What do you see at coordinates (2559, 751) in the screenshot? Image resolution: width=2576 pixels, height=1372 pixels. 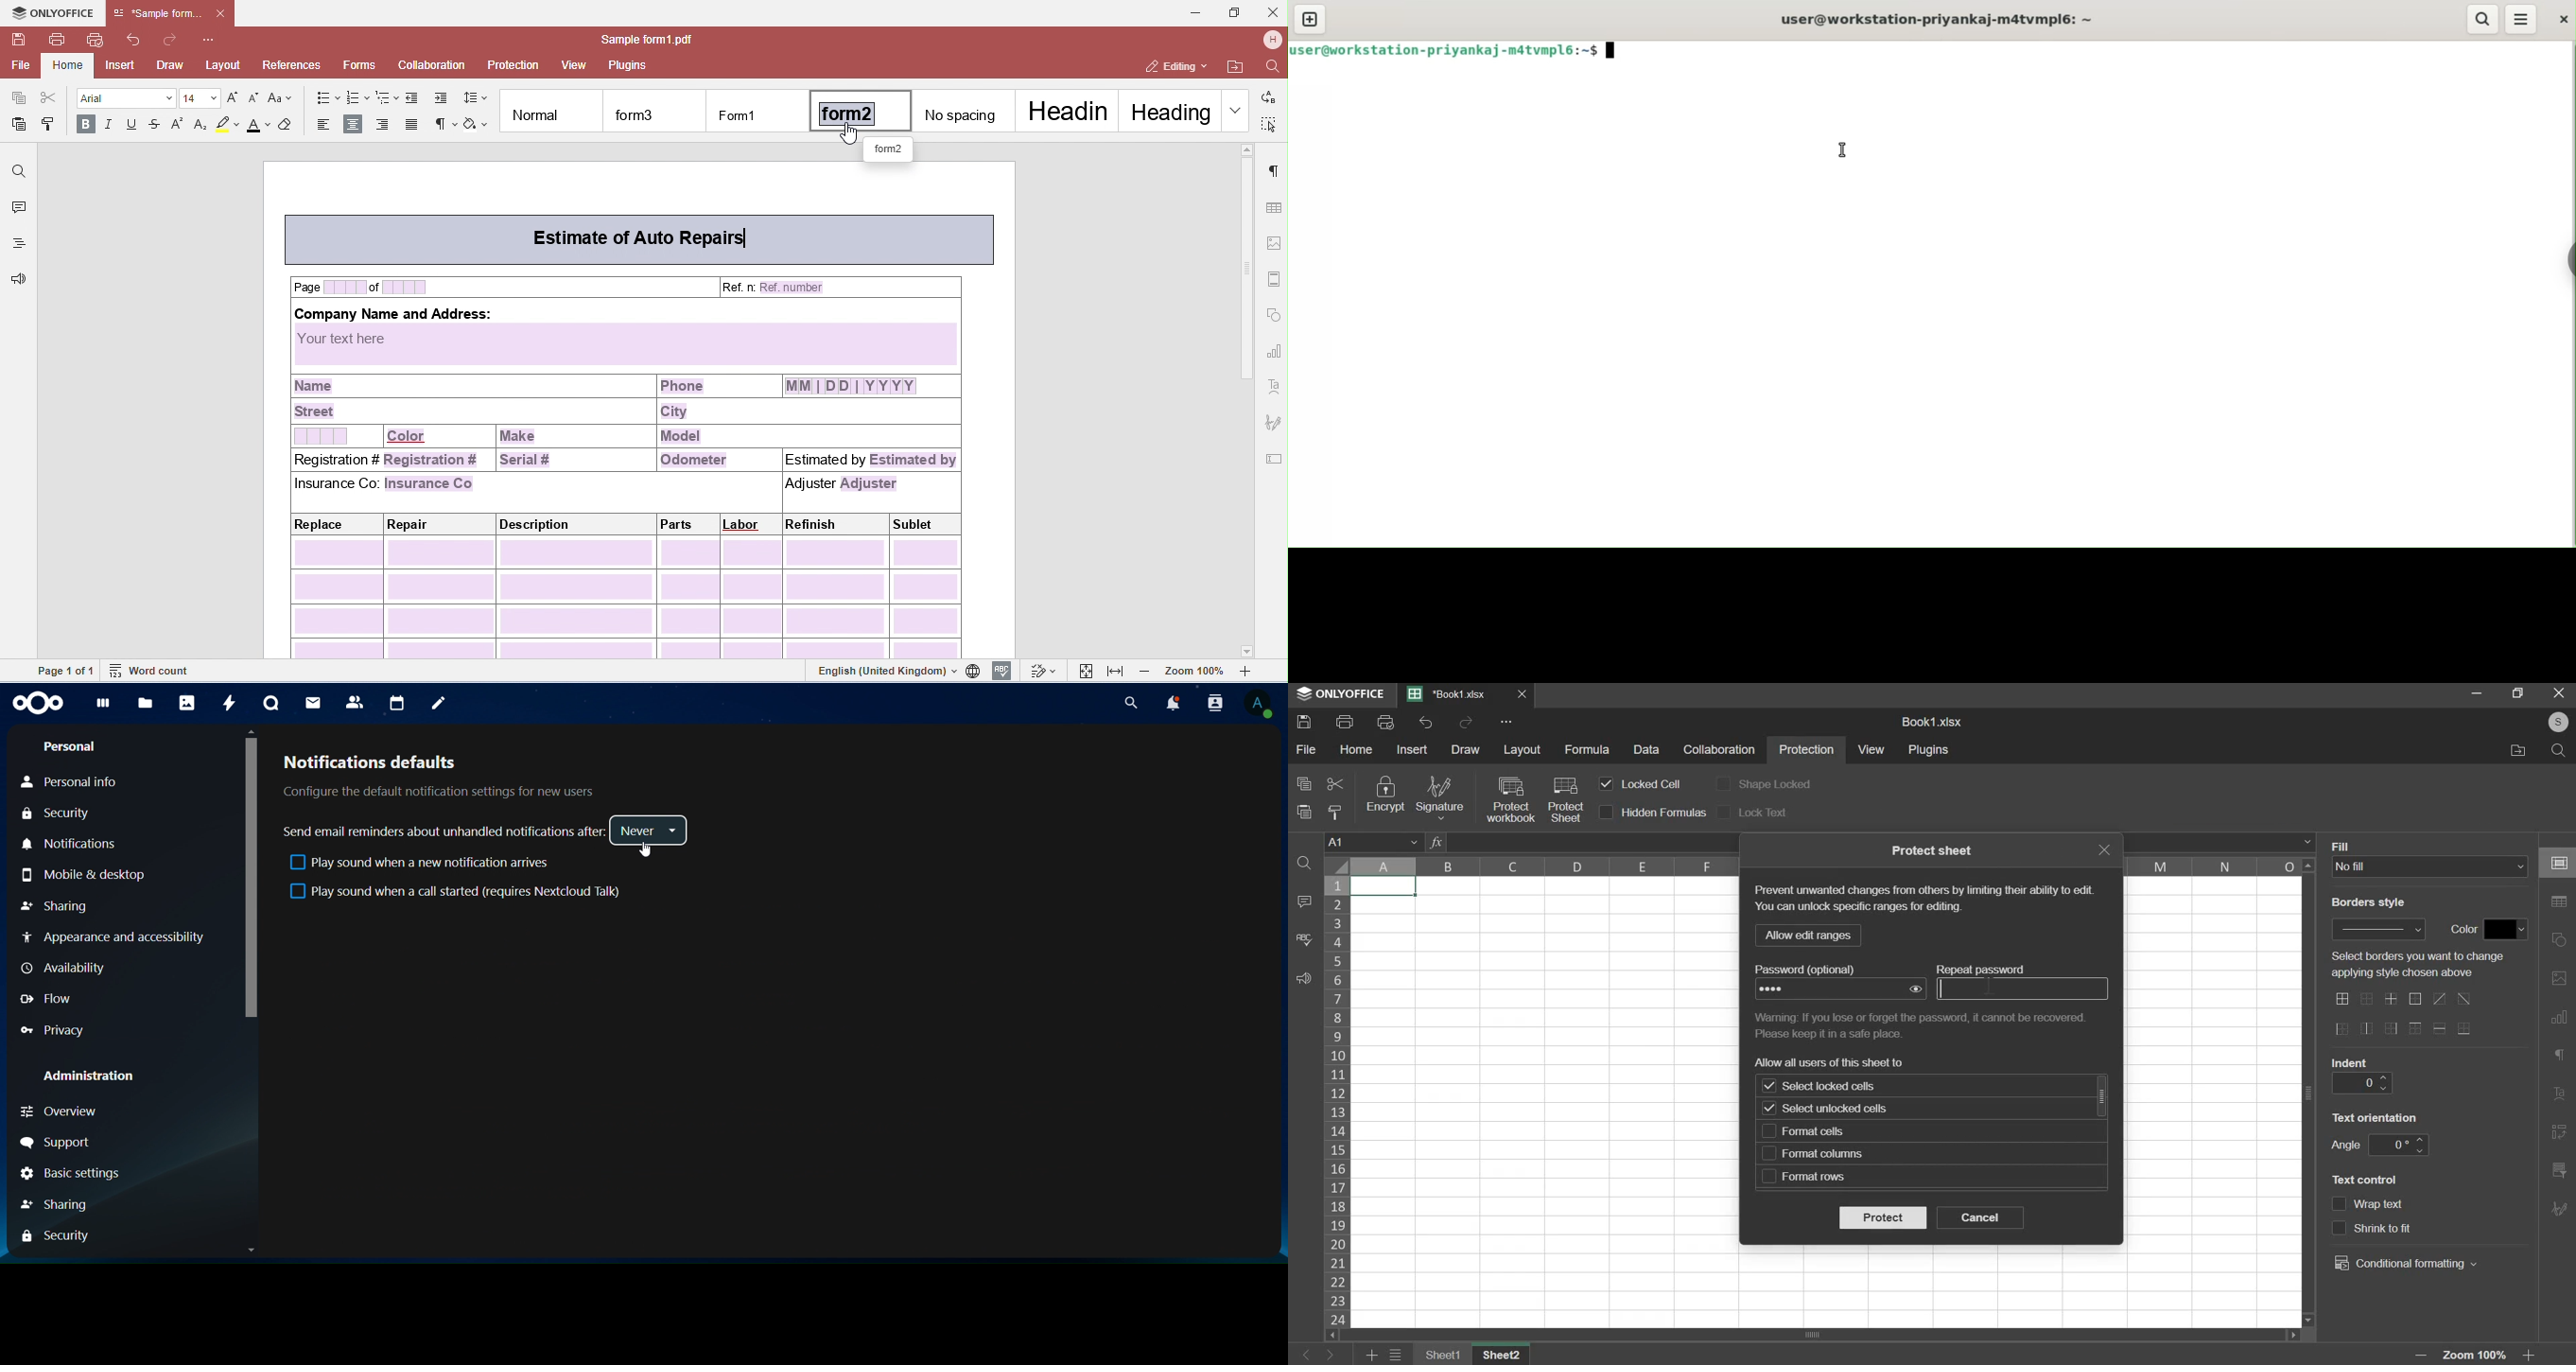 I see `Search` at bounding box center [2559, 751].